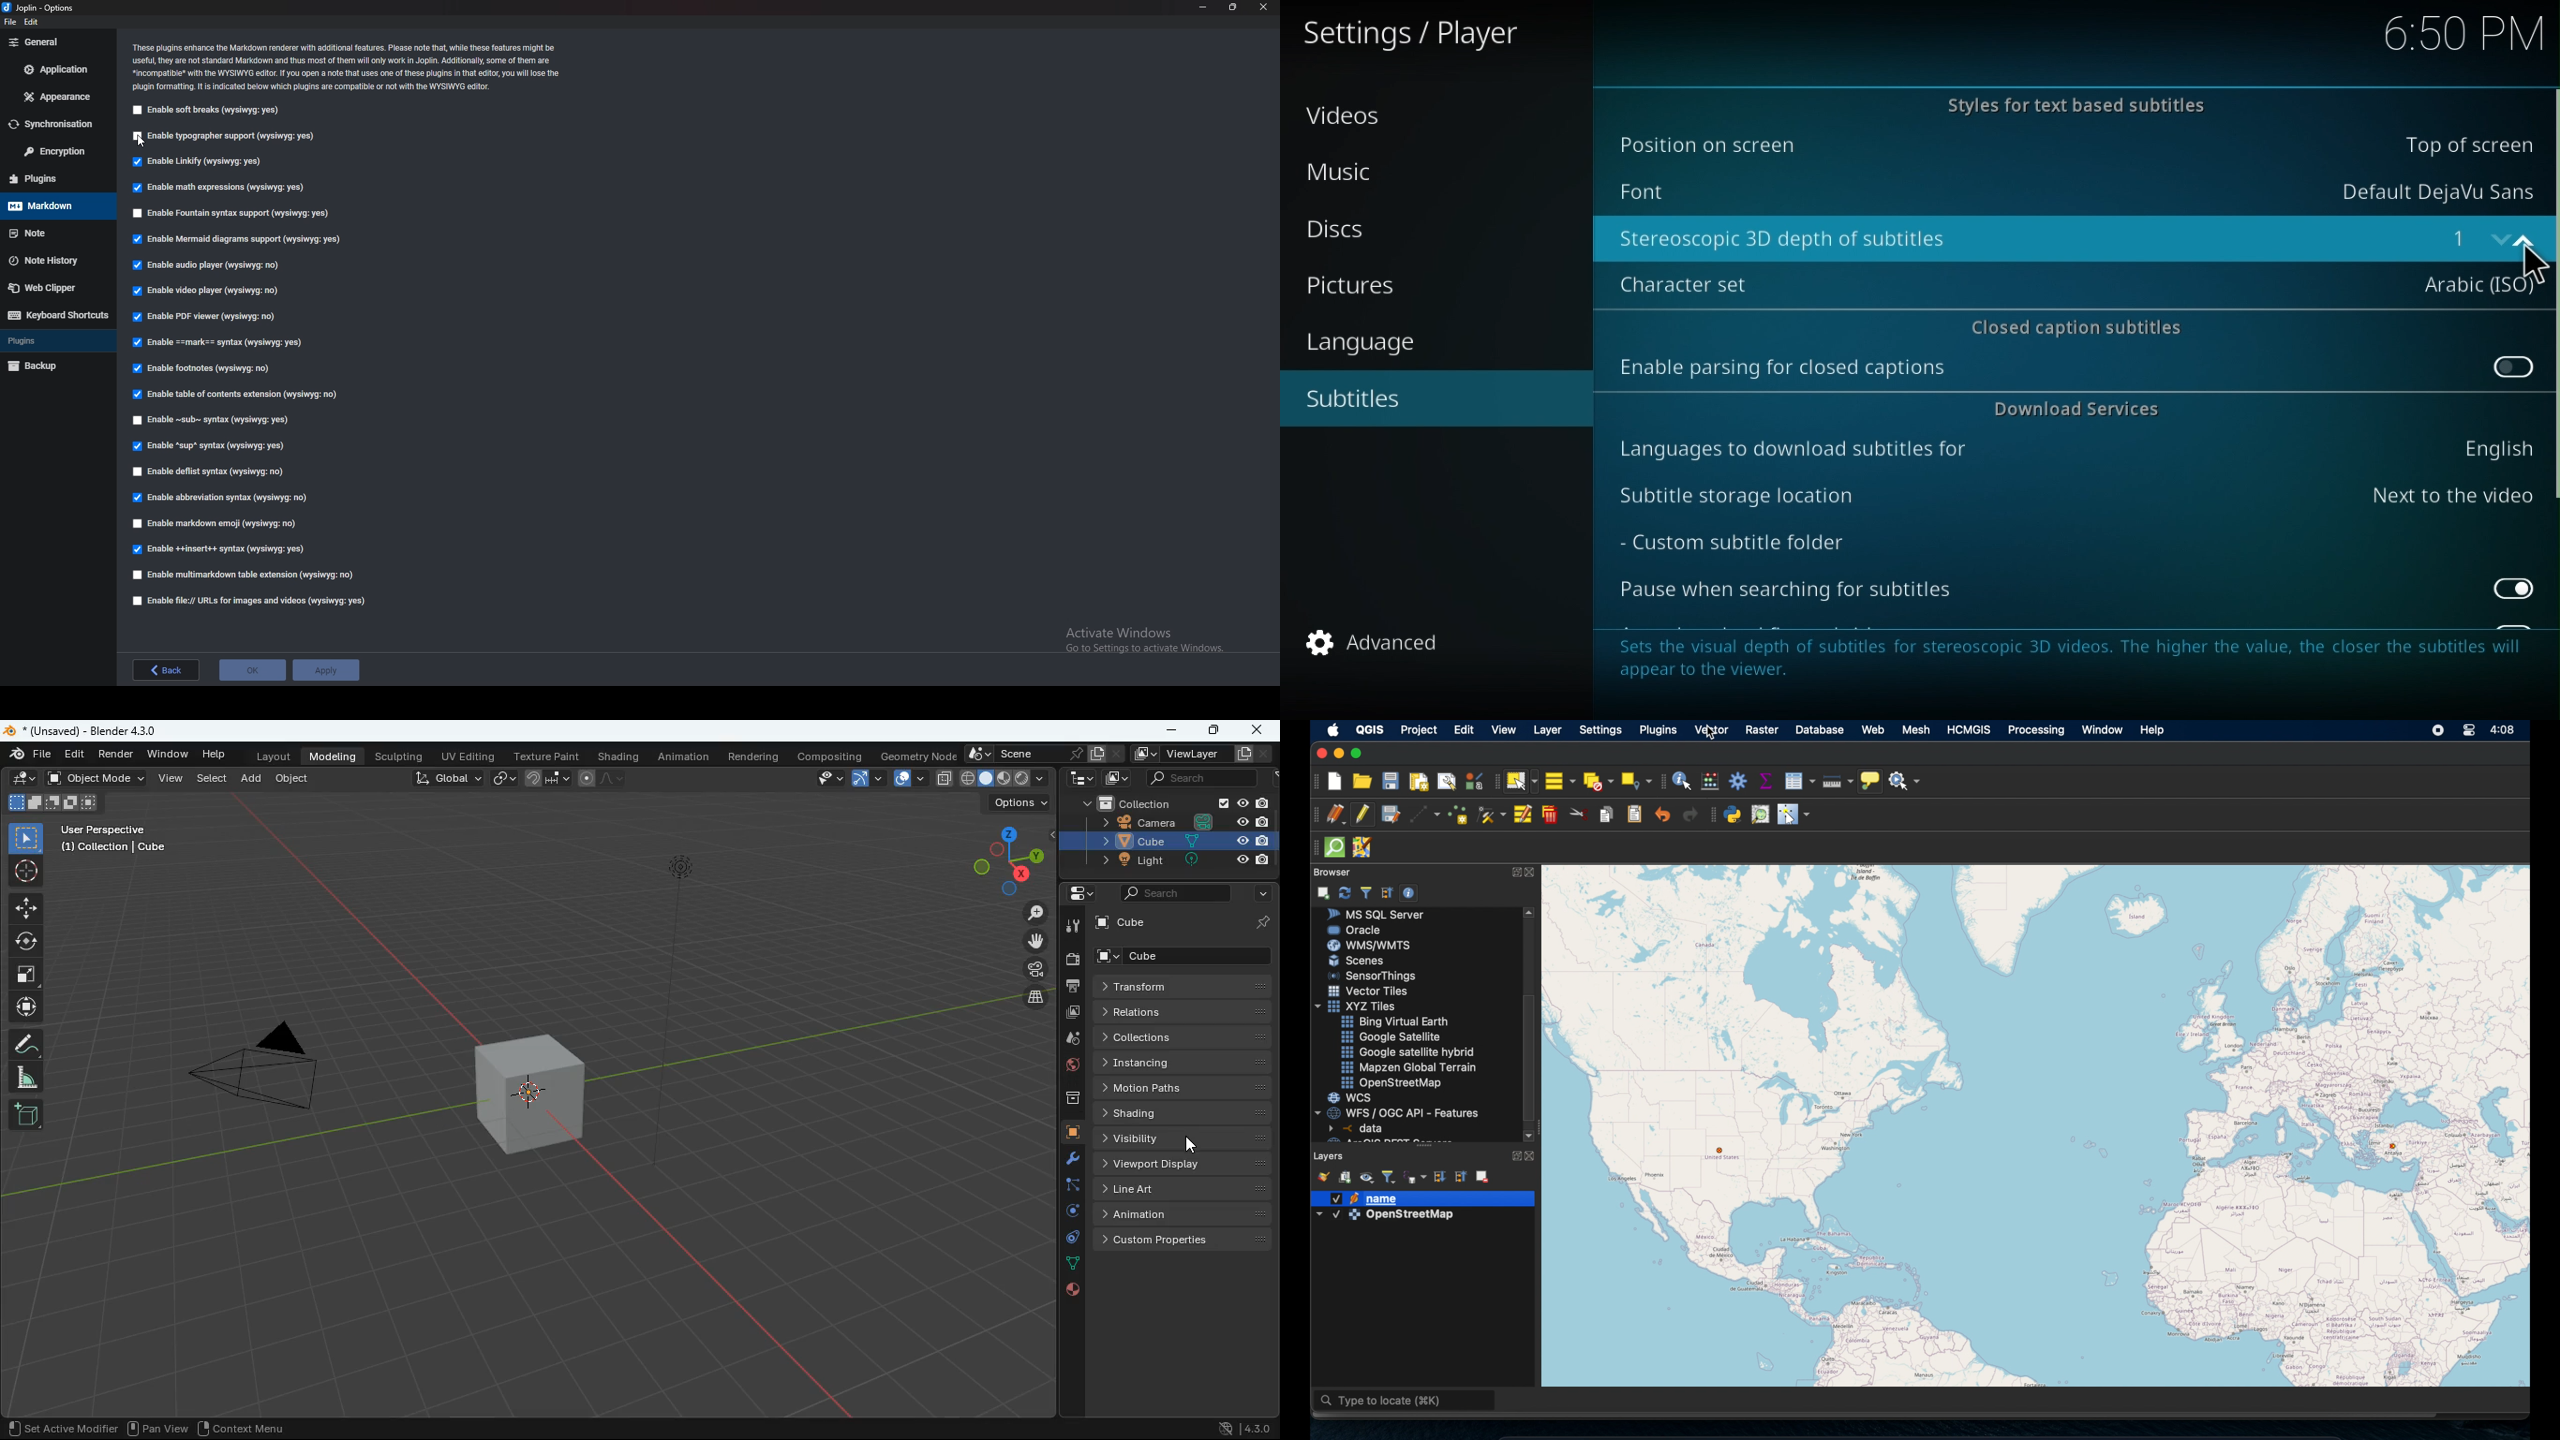  Describe the element at coordinates (1353, 341) in the screenshot. I see `Language` at that location.